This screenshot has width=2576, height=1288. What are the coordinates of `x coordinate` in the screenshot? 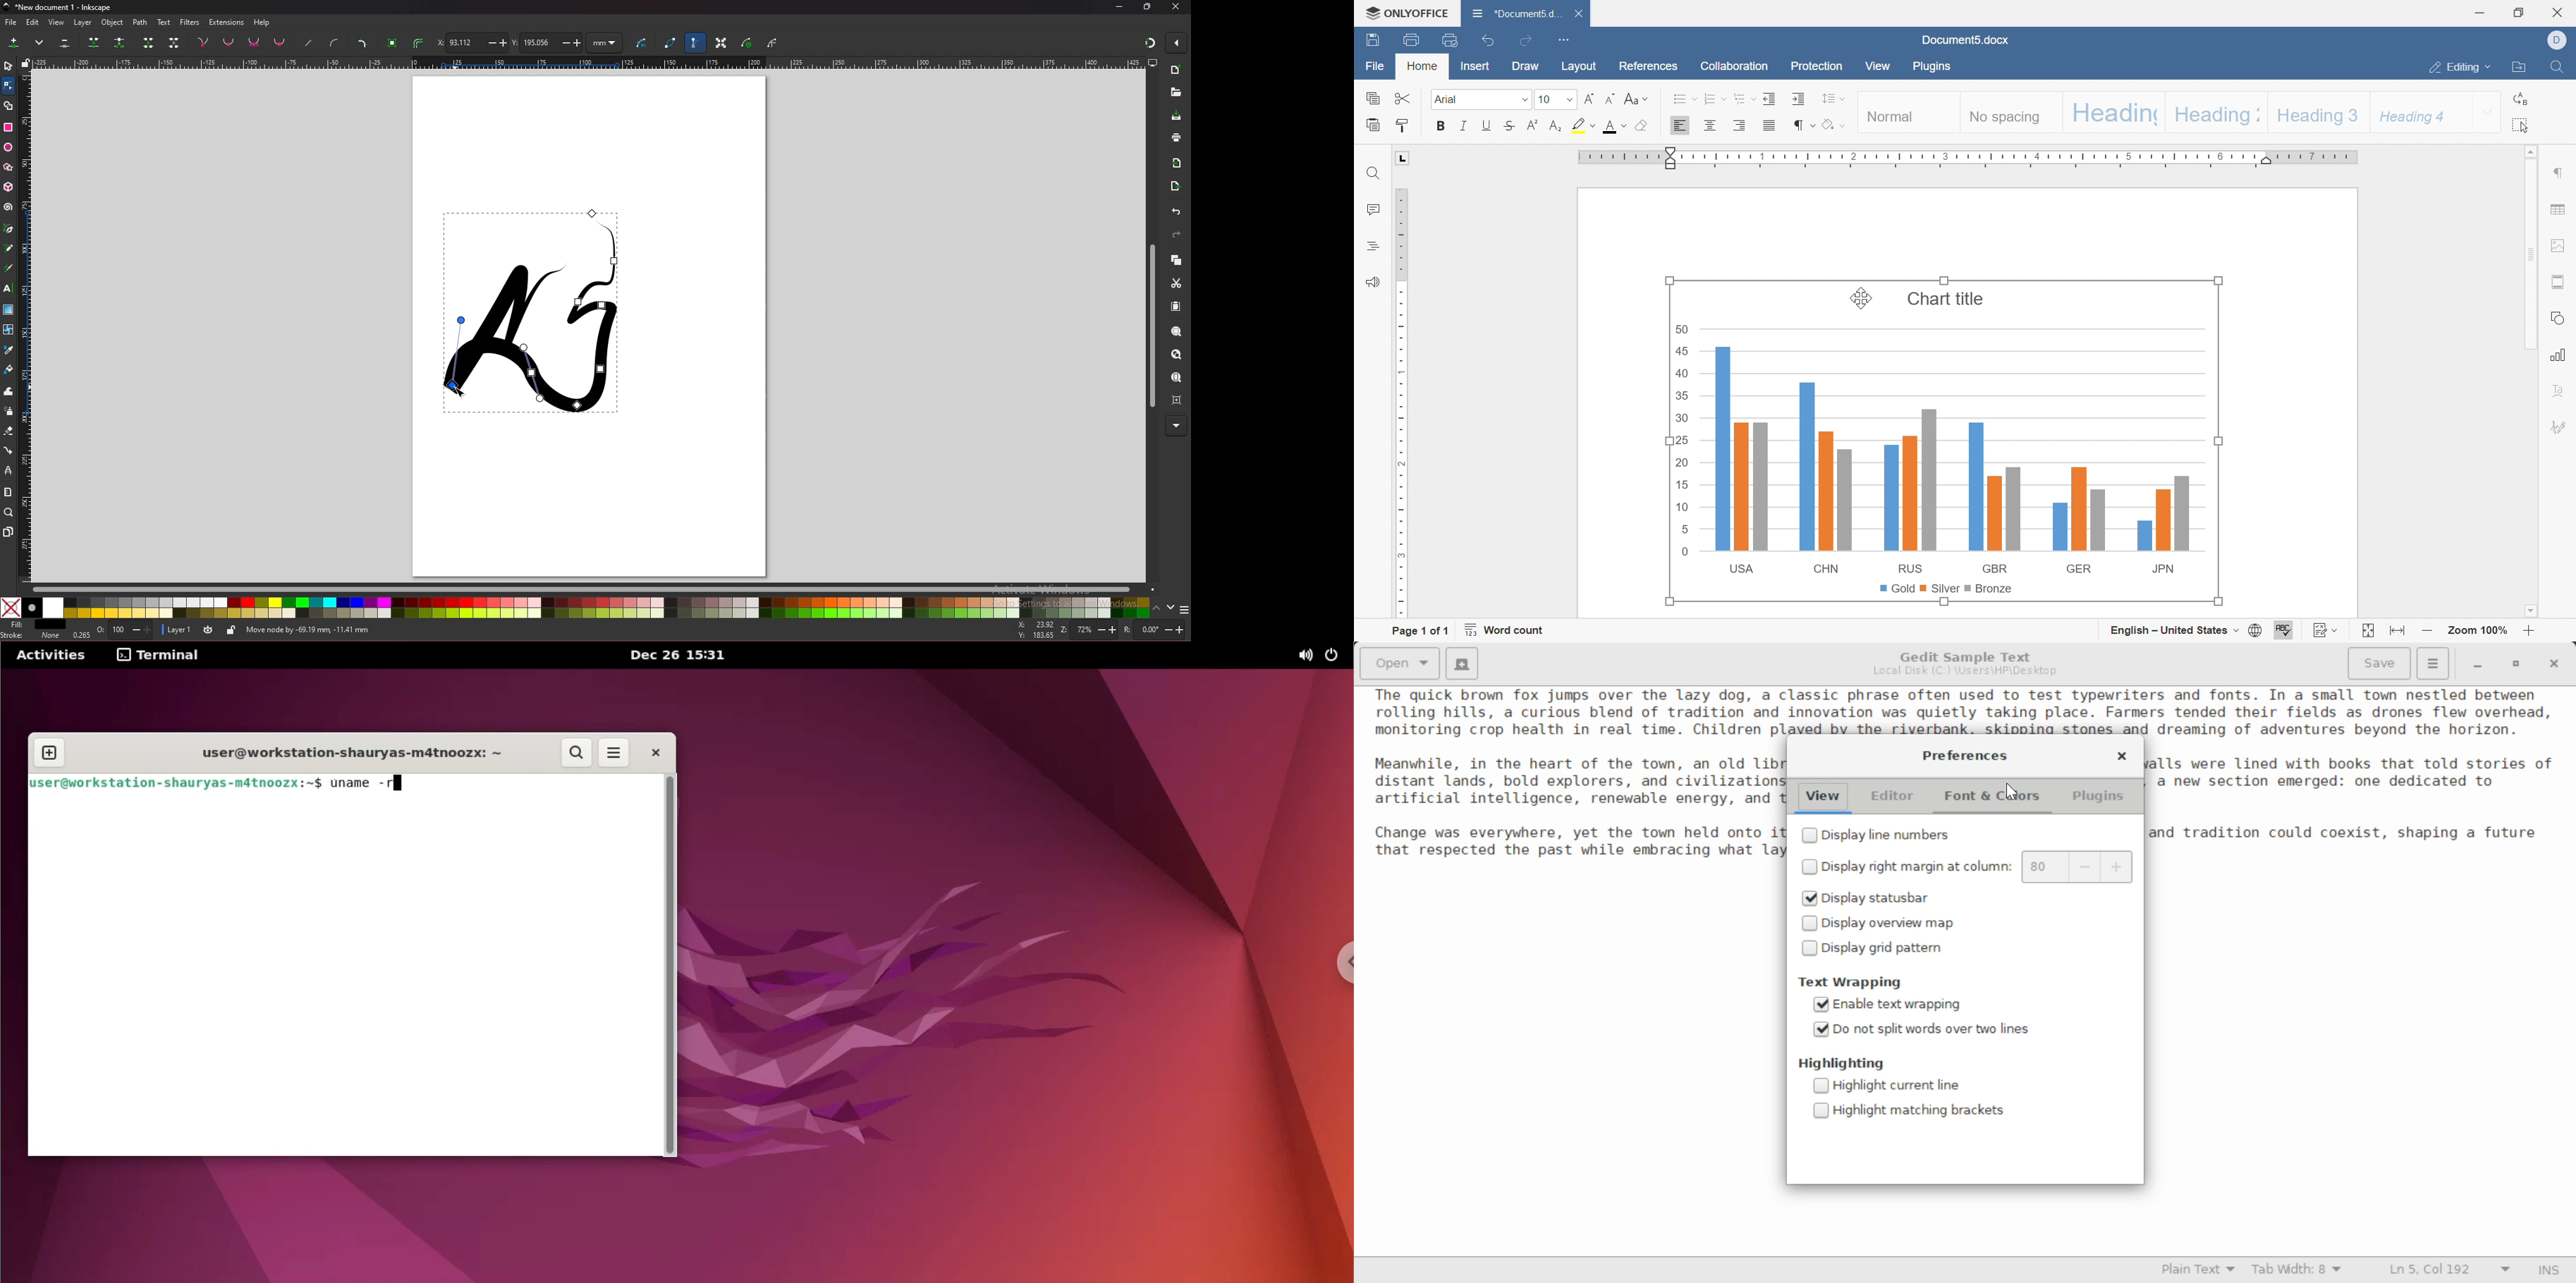 It's located at (471, 42).